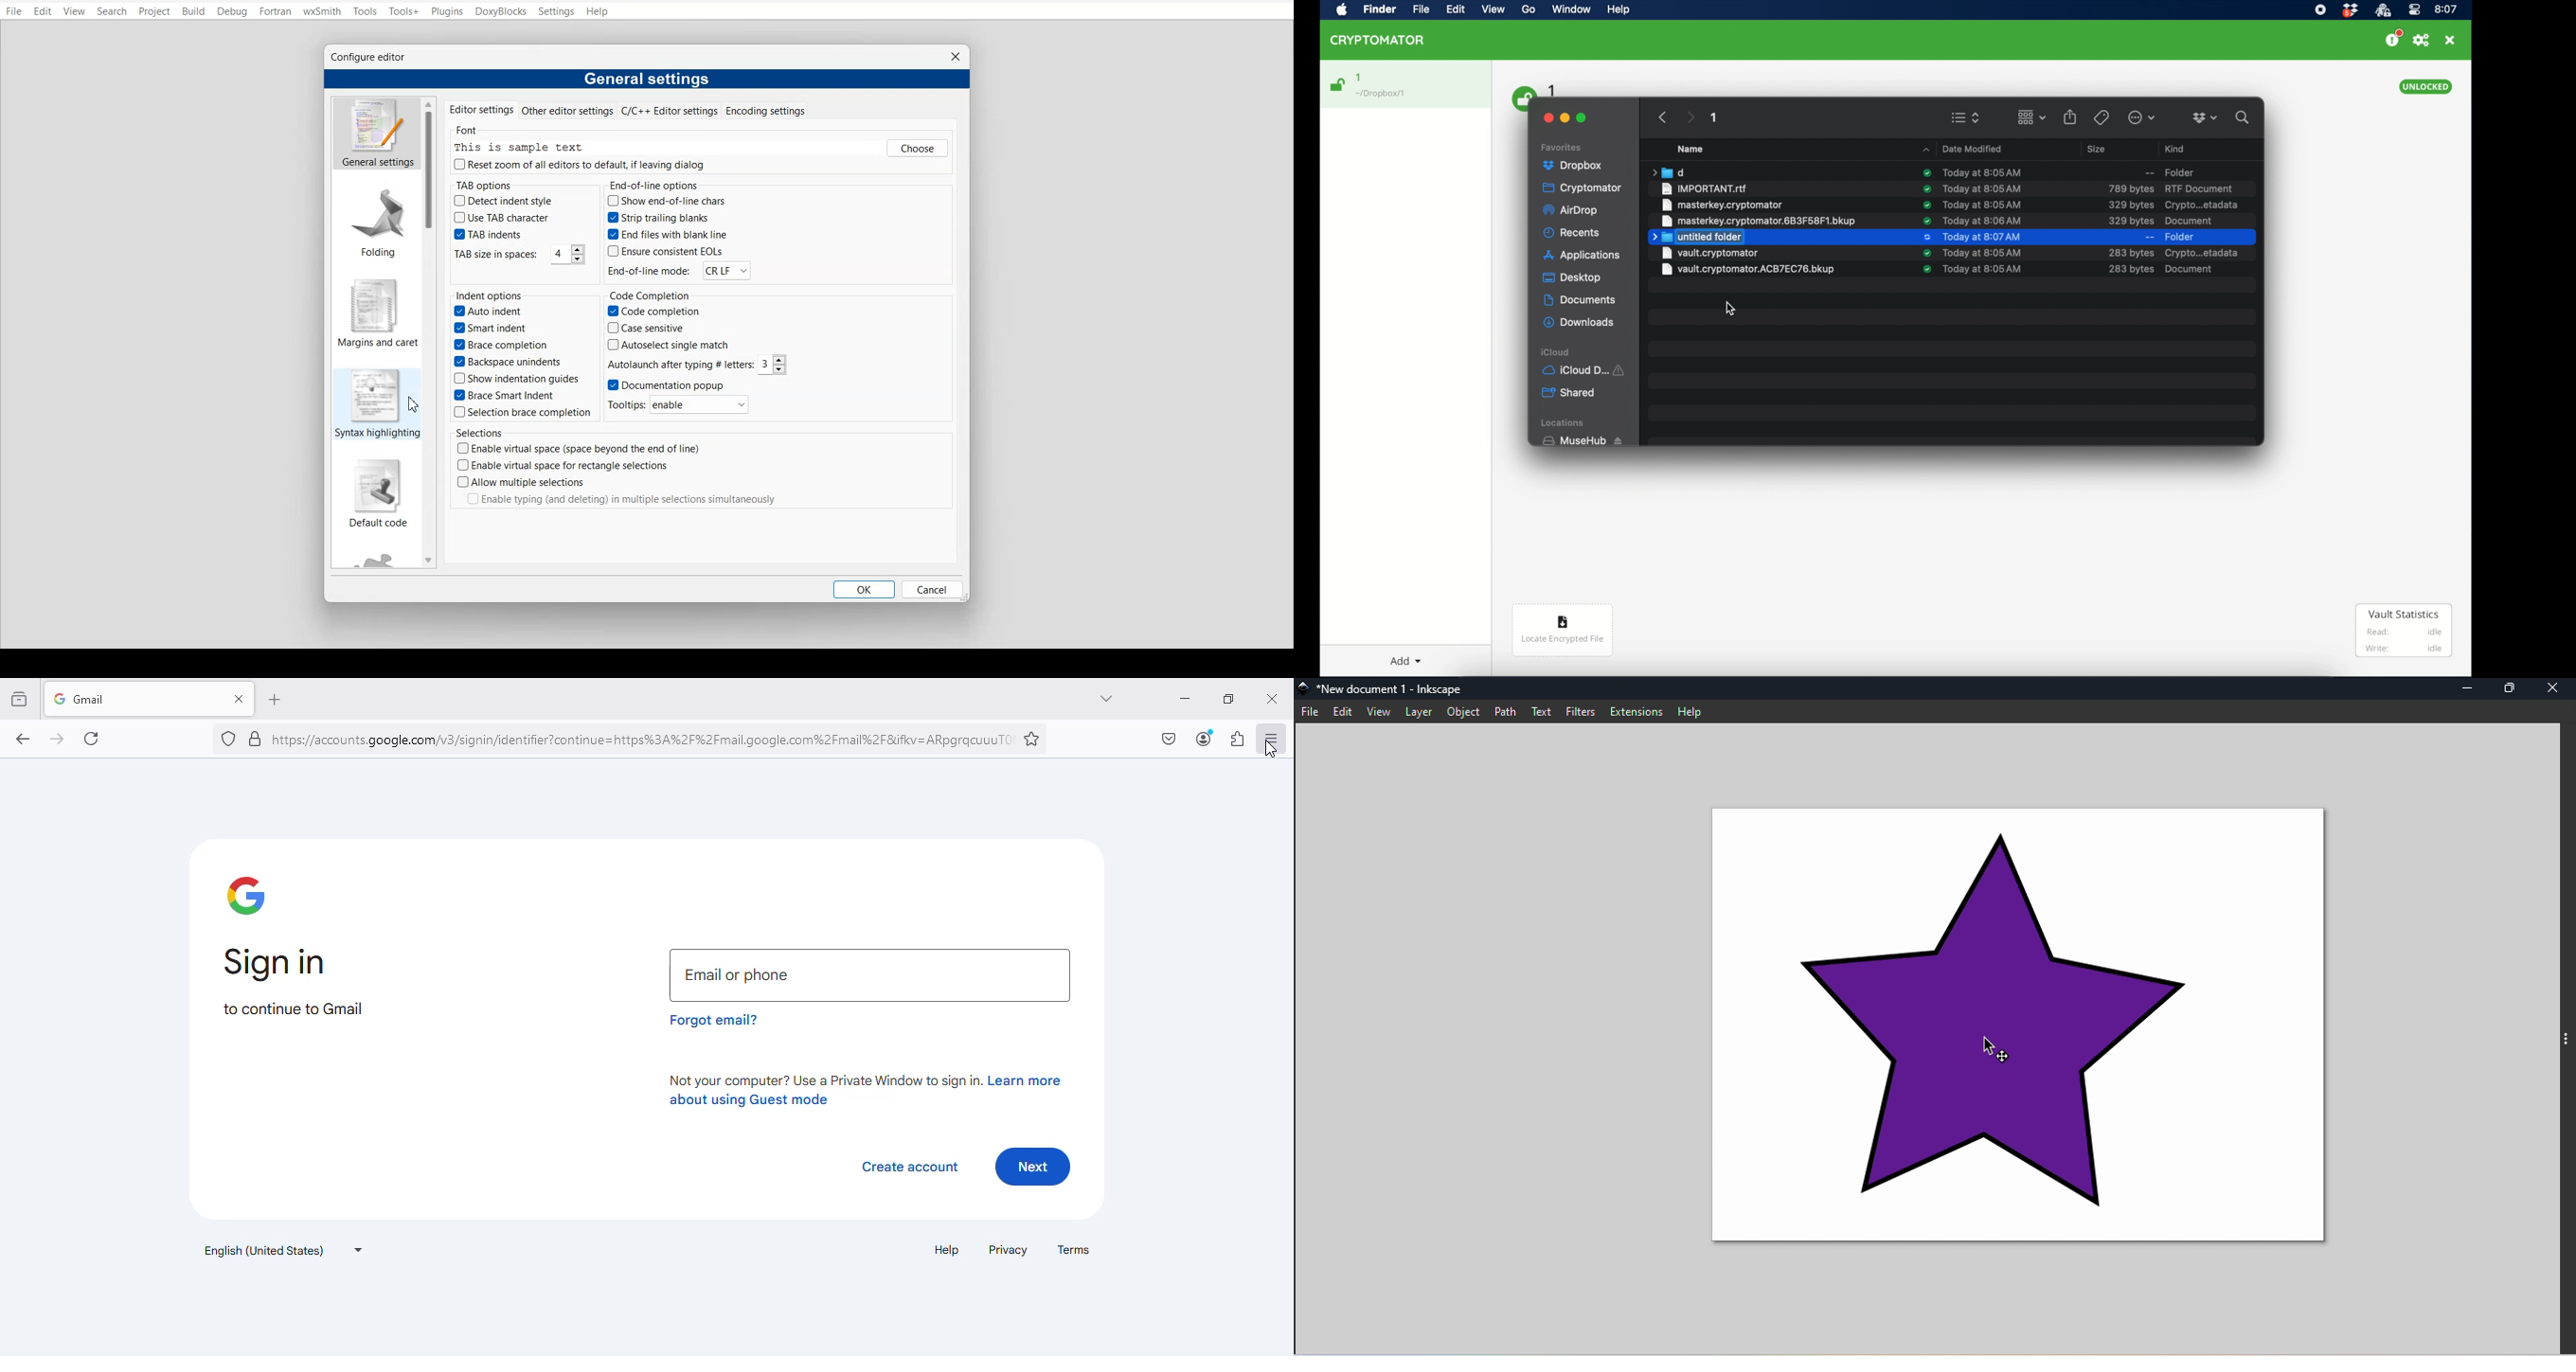 The width and height of the screenshot is (2576, 1372). I want to click on unlocked, so click(2427, 87).